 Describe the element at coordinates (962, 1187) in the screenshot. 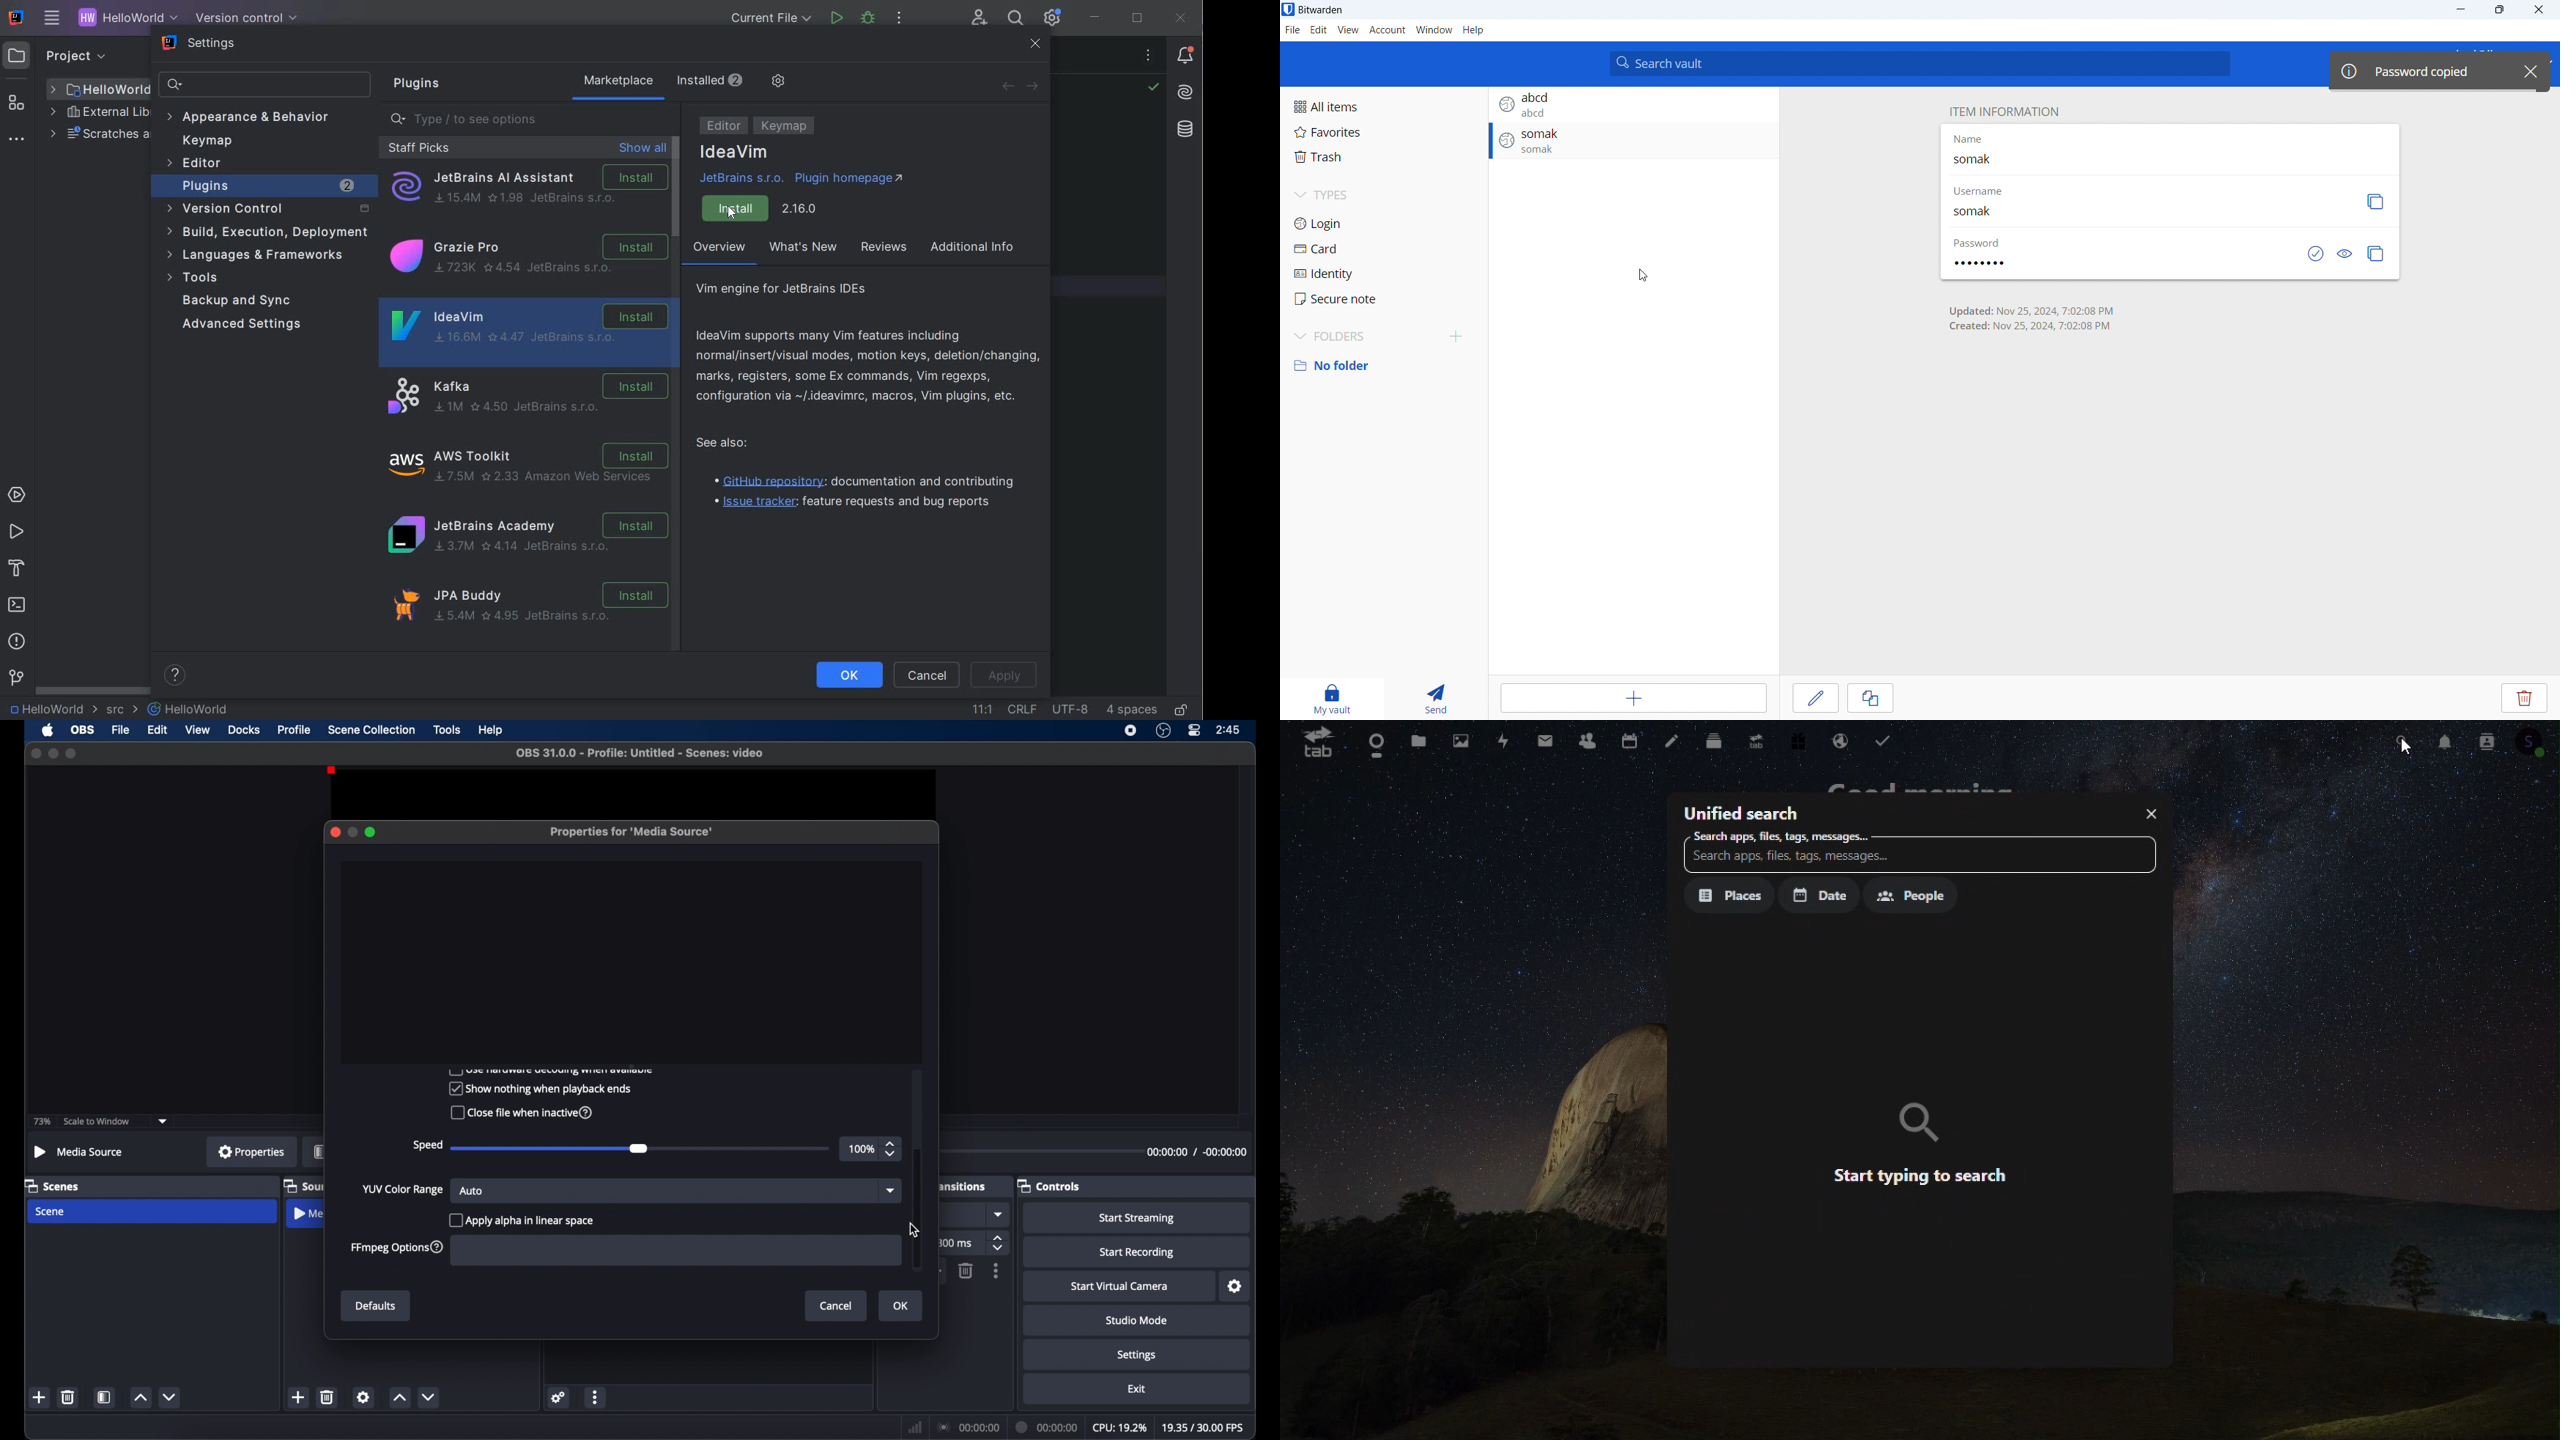

I see `transitions` at that location.